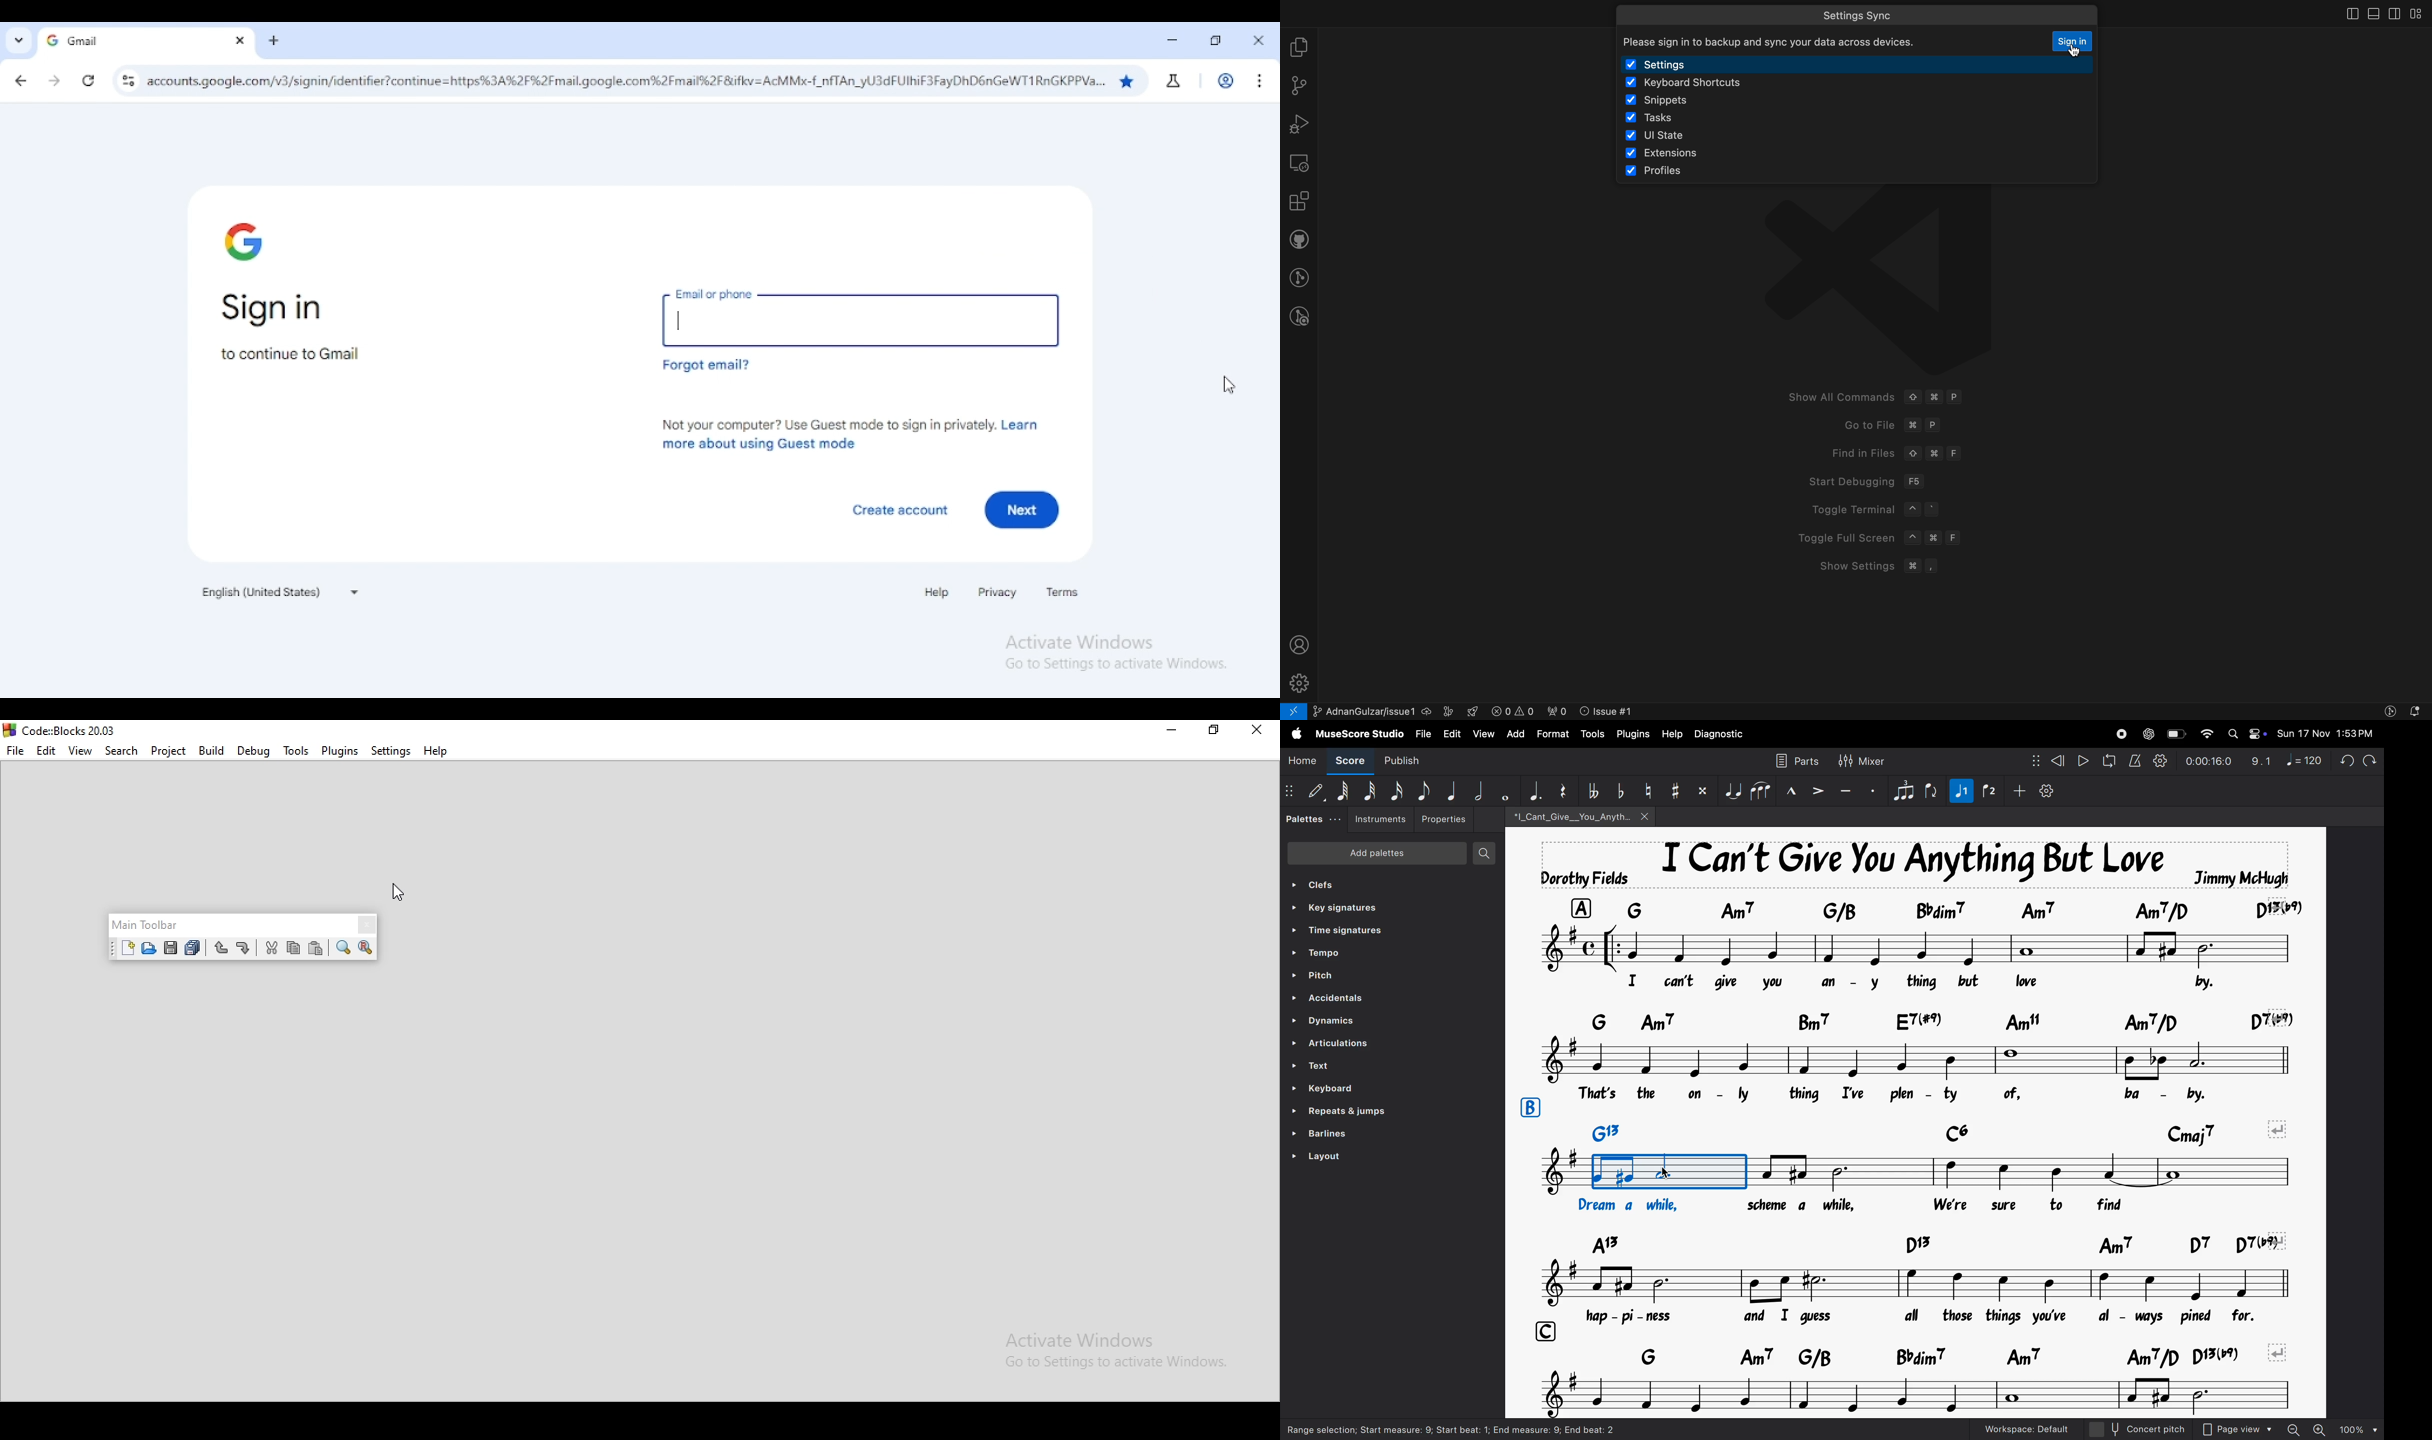  What do you see at coordinates (1343, 1111) in the screenshot?
I see `repeat line` at bounding box center [1343, 1111].